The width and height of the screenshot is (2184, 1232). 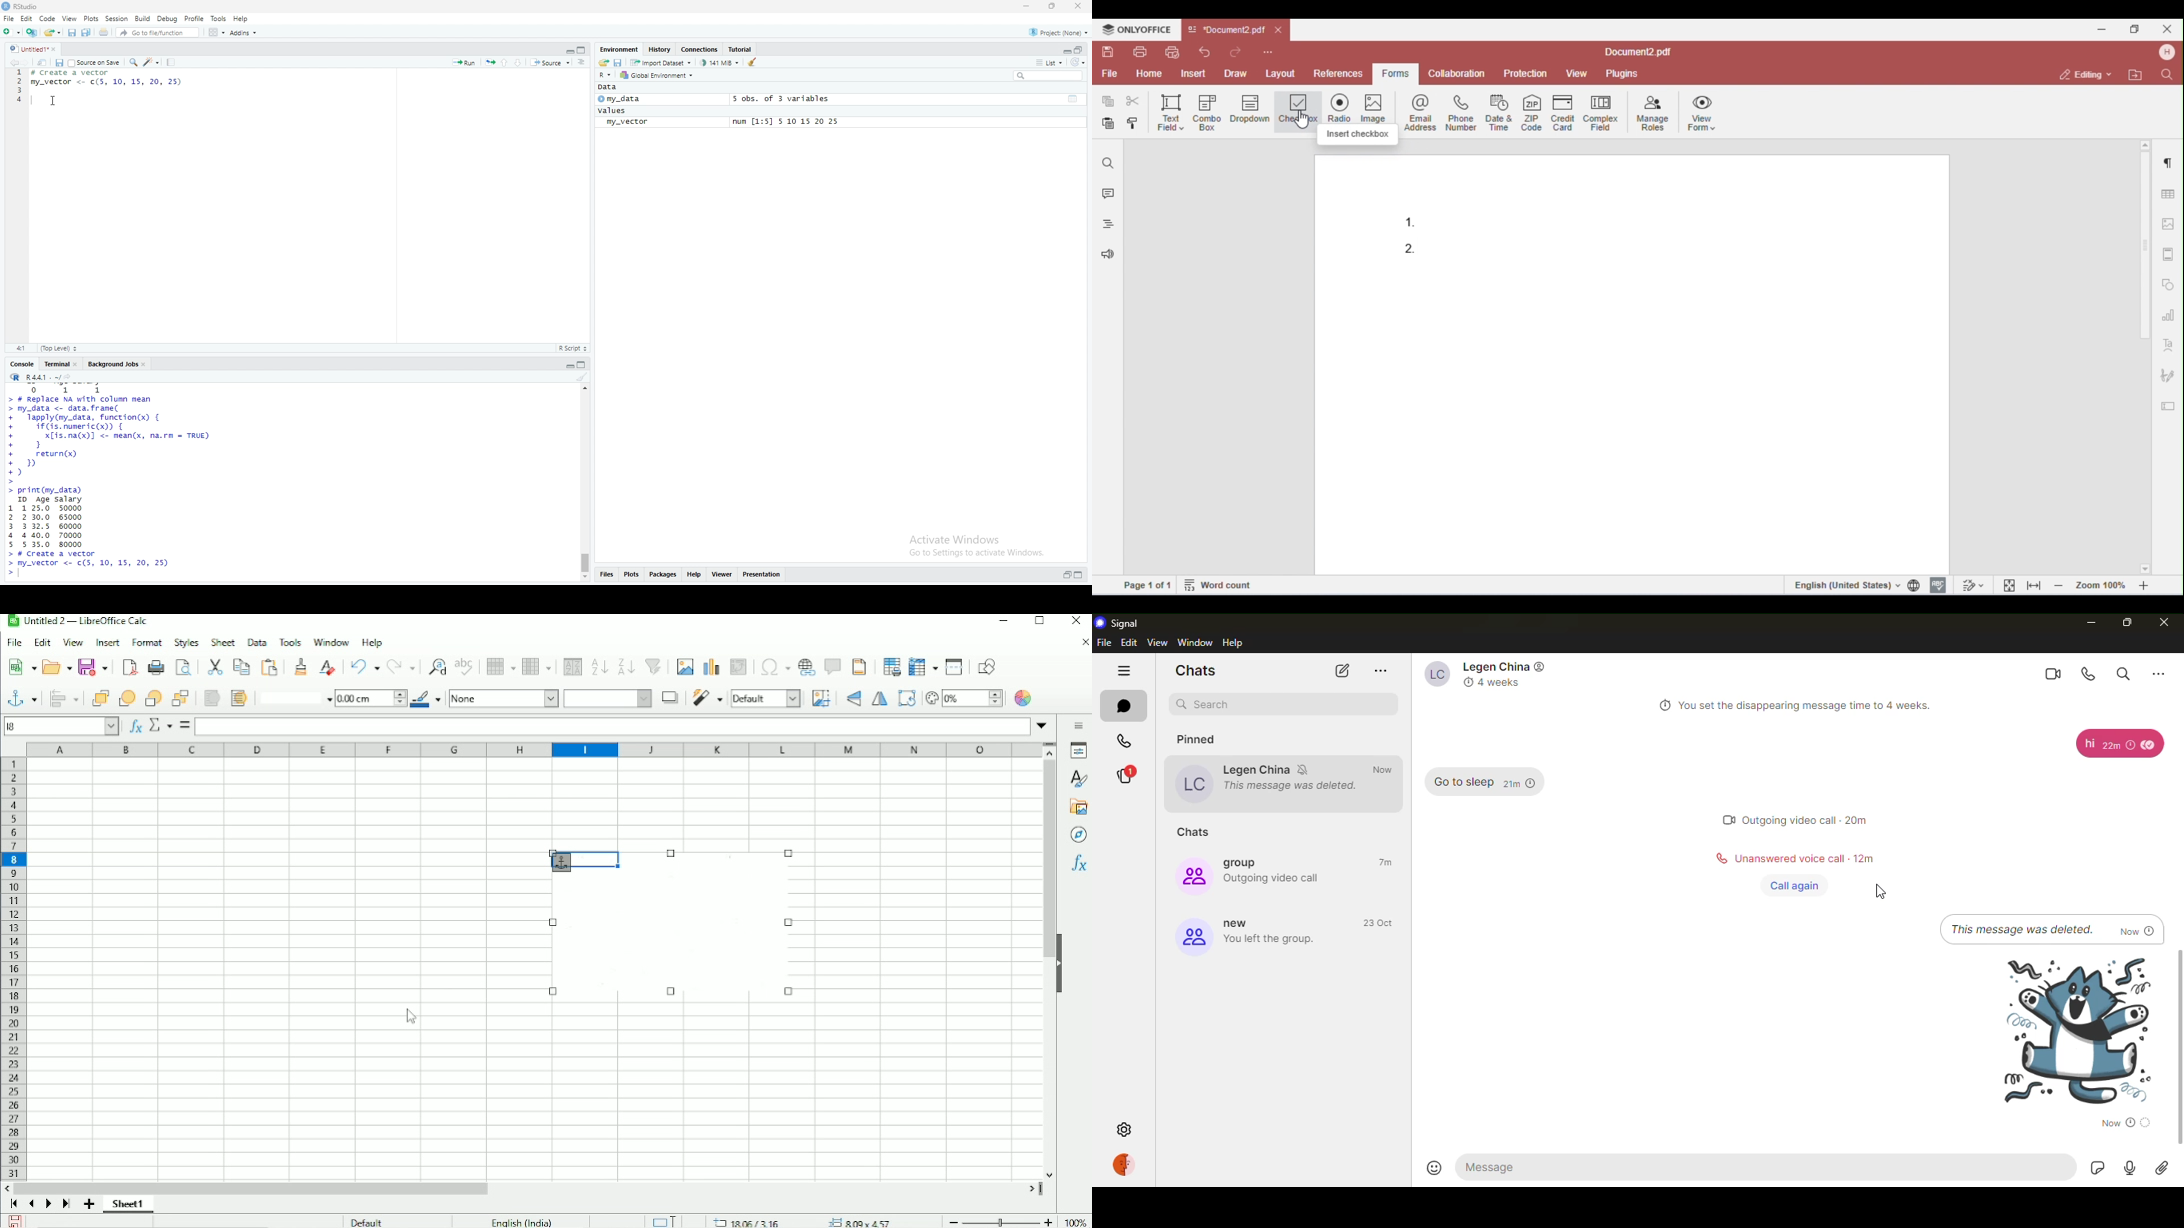 I want to click on expand, so click(x=1065, y=50).